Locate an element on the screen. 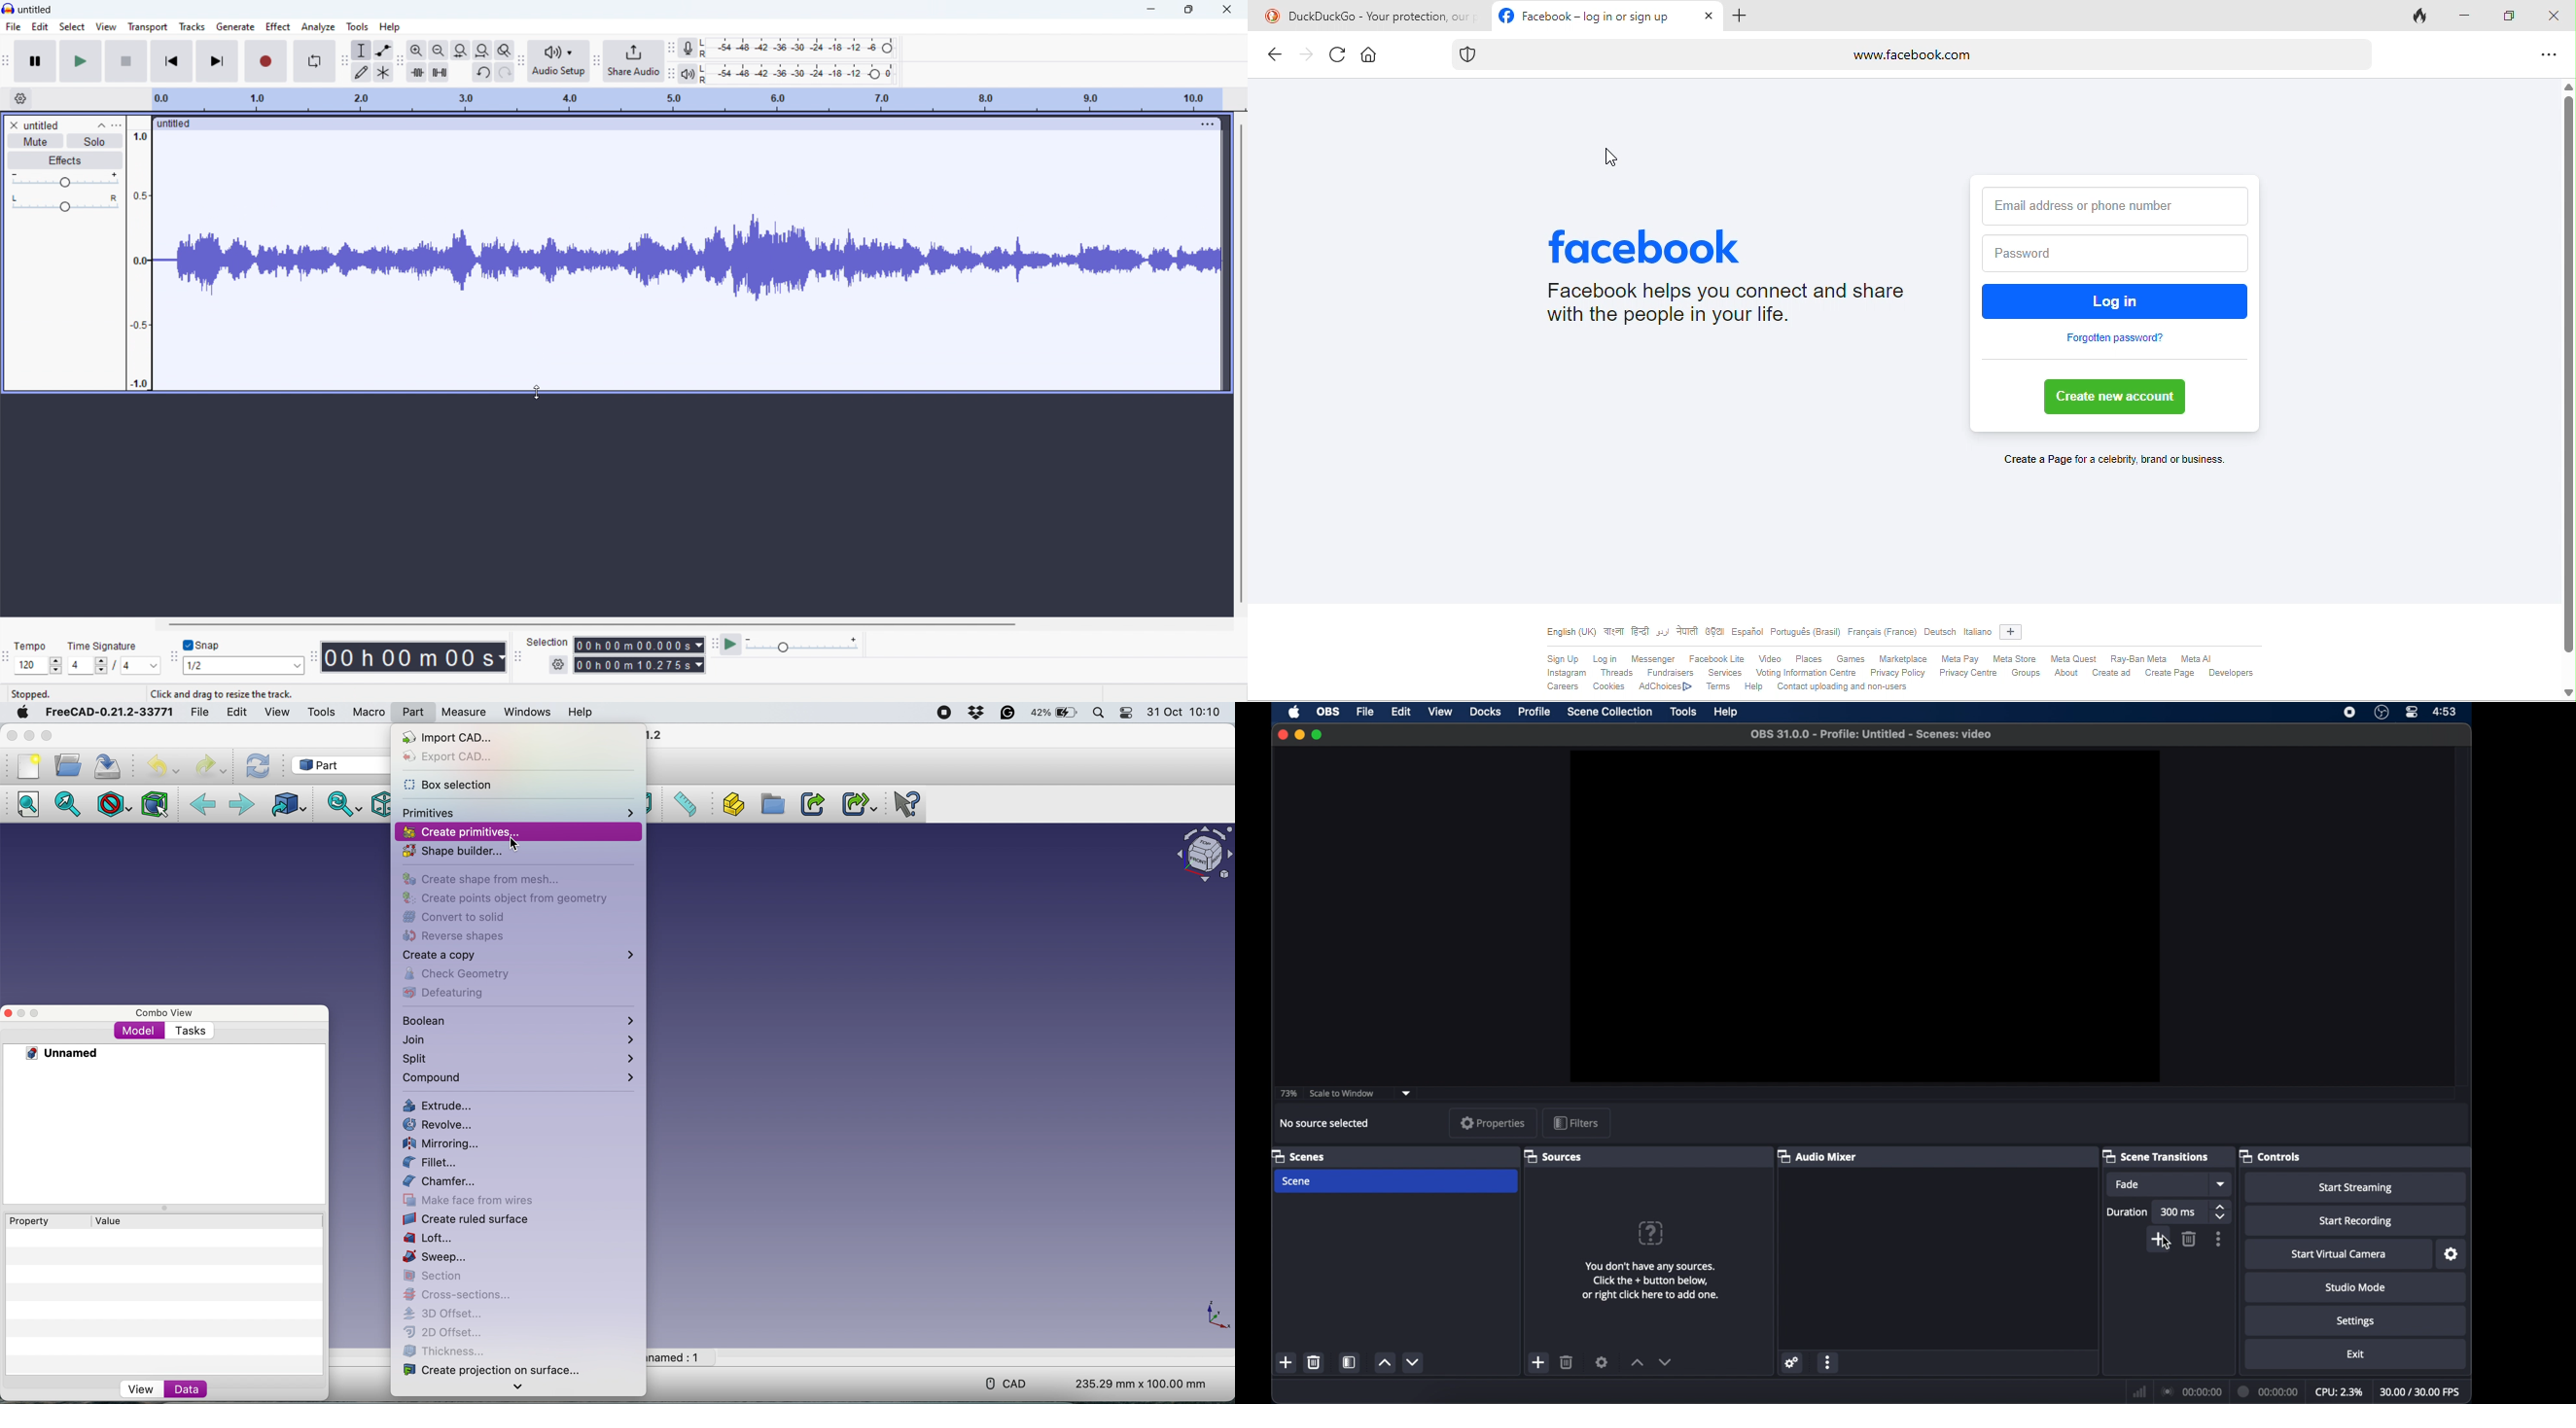  FreeCAD-0.21.2-33771 is located at coordinates (109, 711).